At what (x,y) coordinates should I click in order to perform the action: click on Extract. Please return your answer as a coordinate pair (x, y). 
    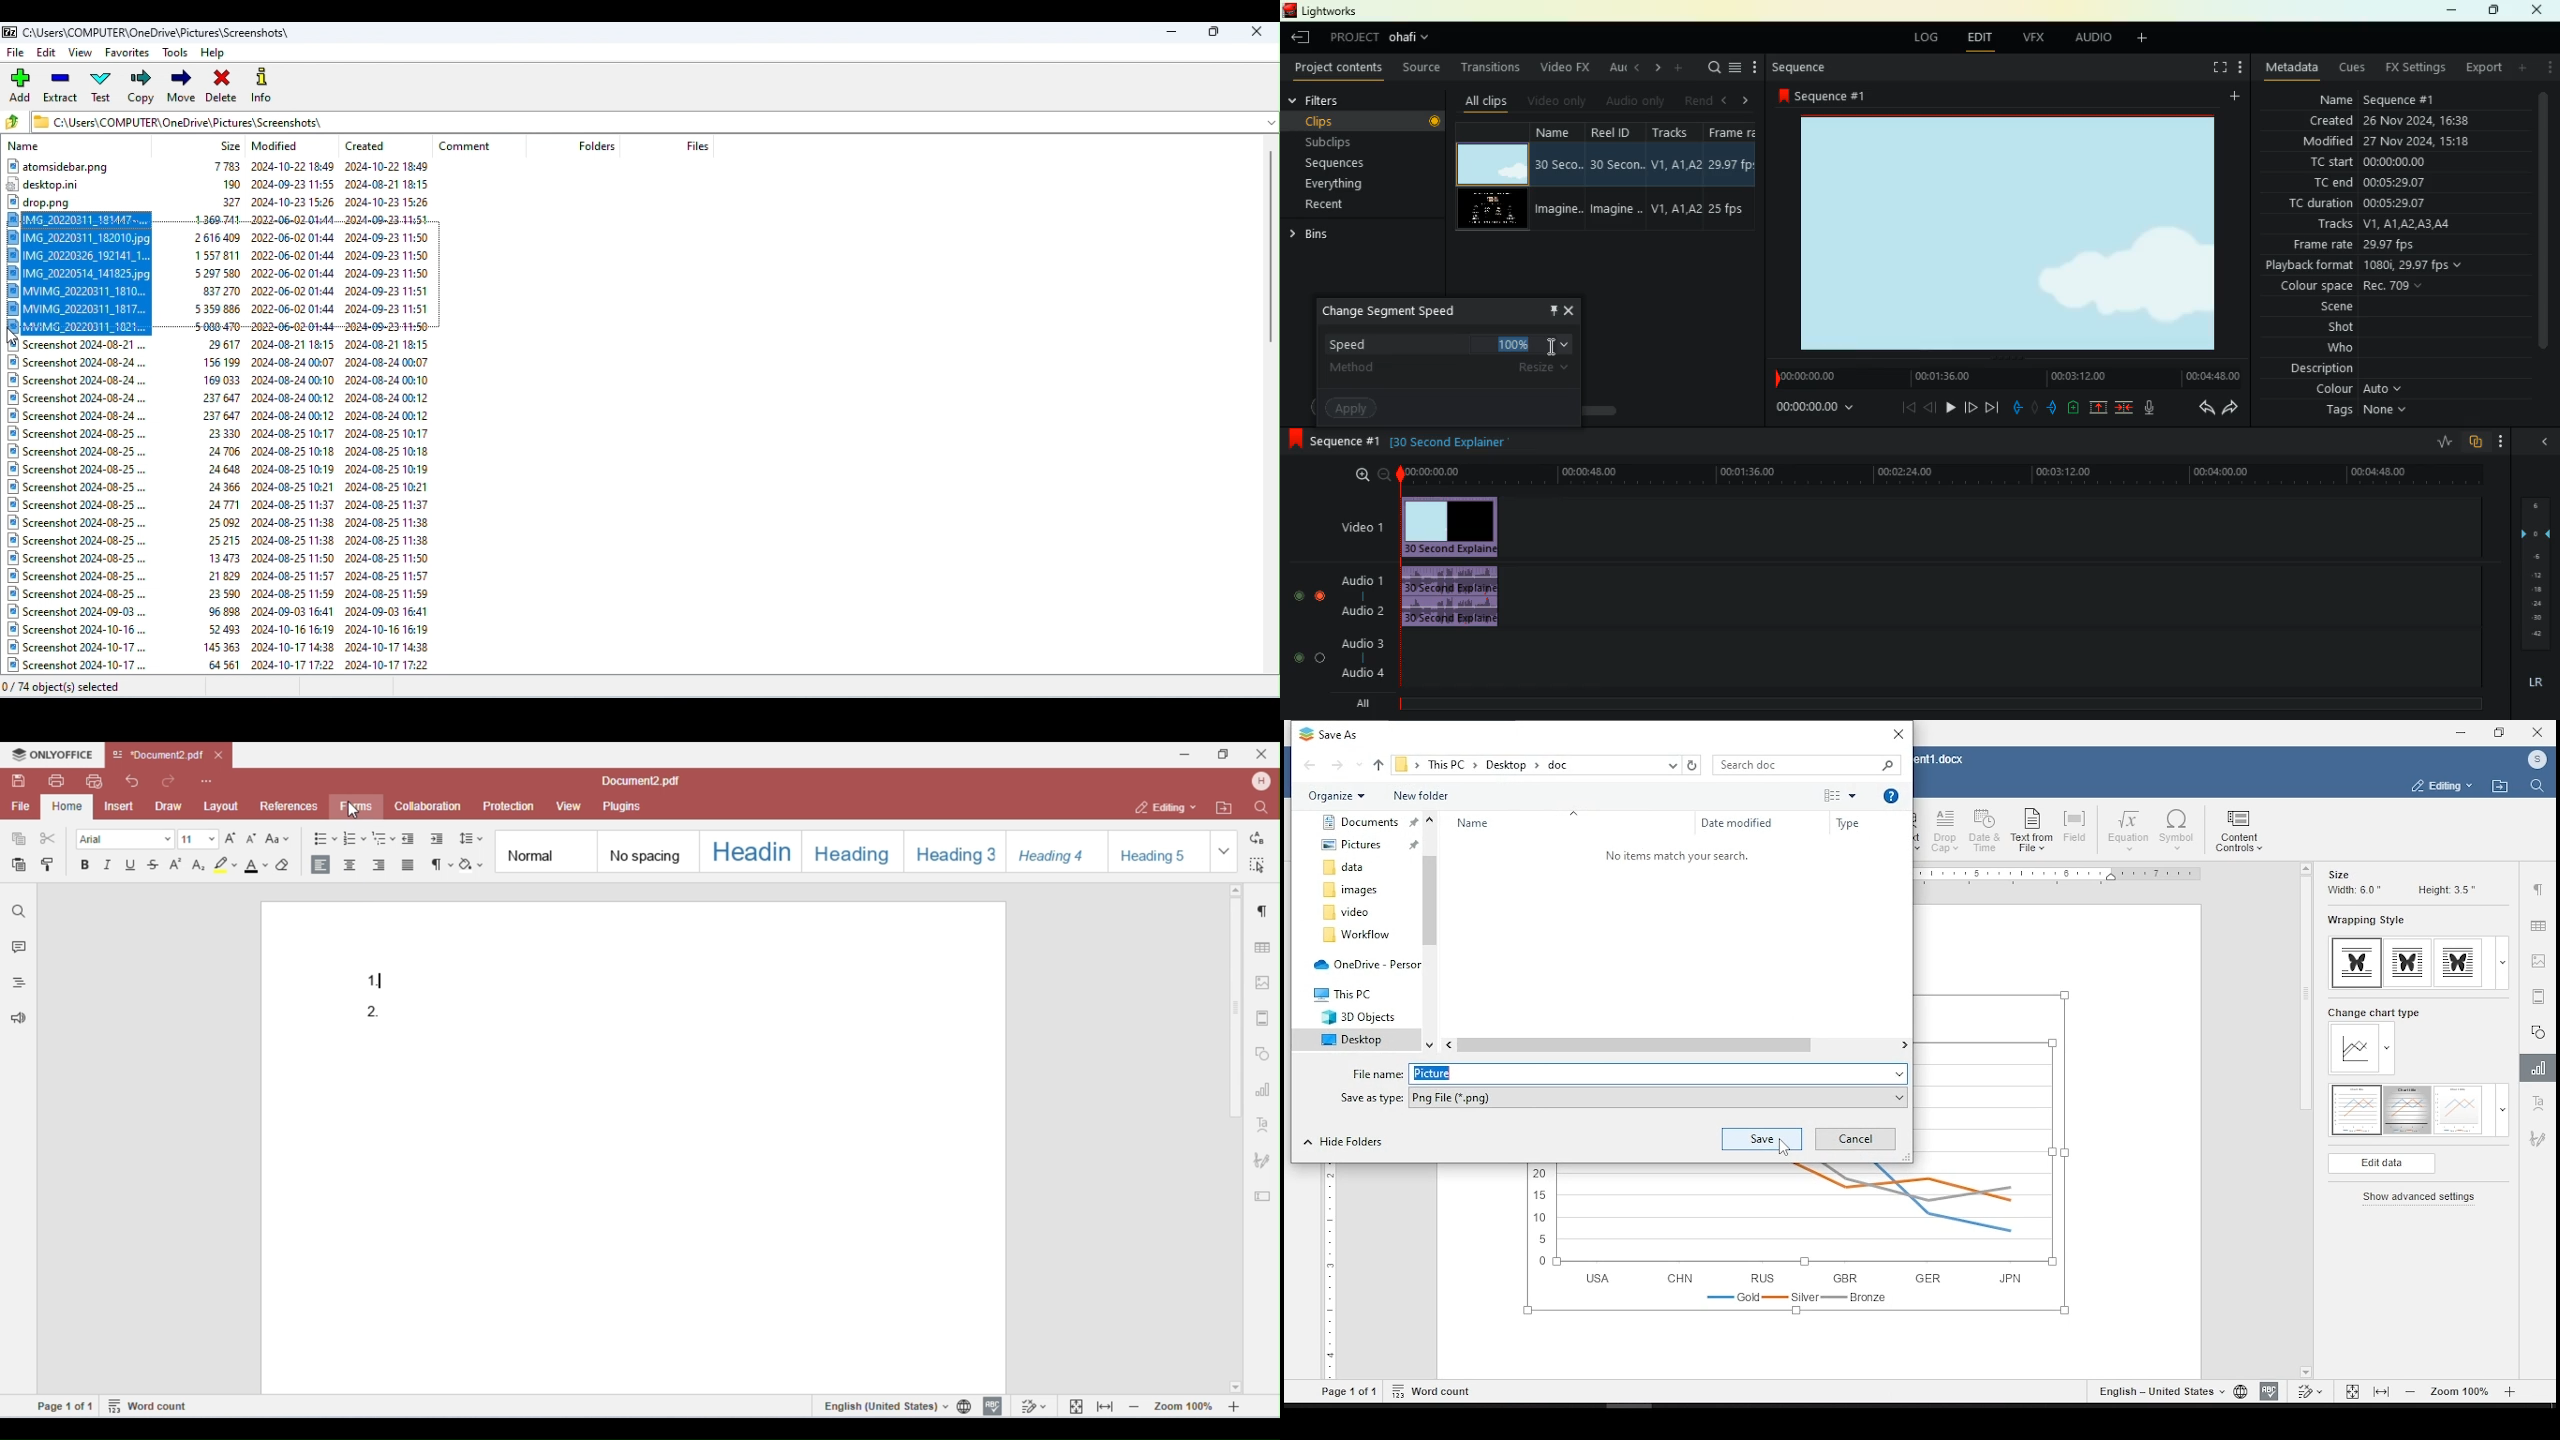
    Looking at the image, I should click on (62, 89).